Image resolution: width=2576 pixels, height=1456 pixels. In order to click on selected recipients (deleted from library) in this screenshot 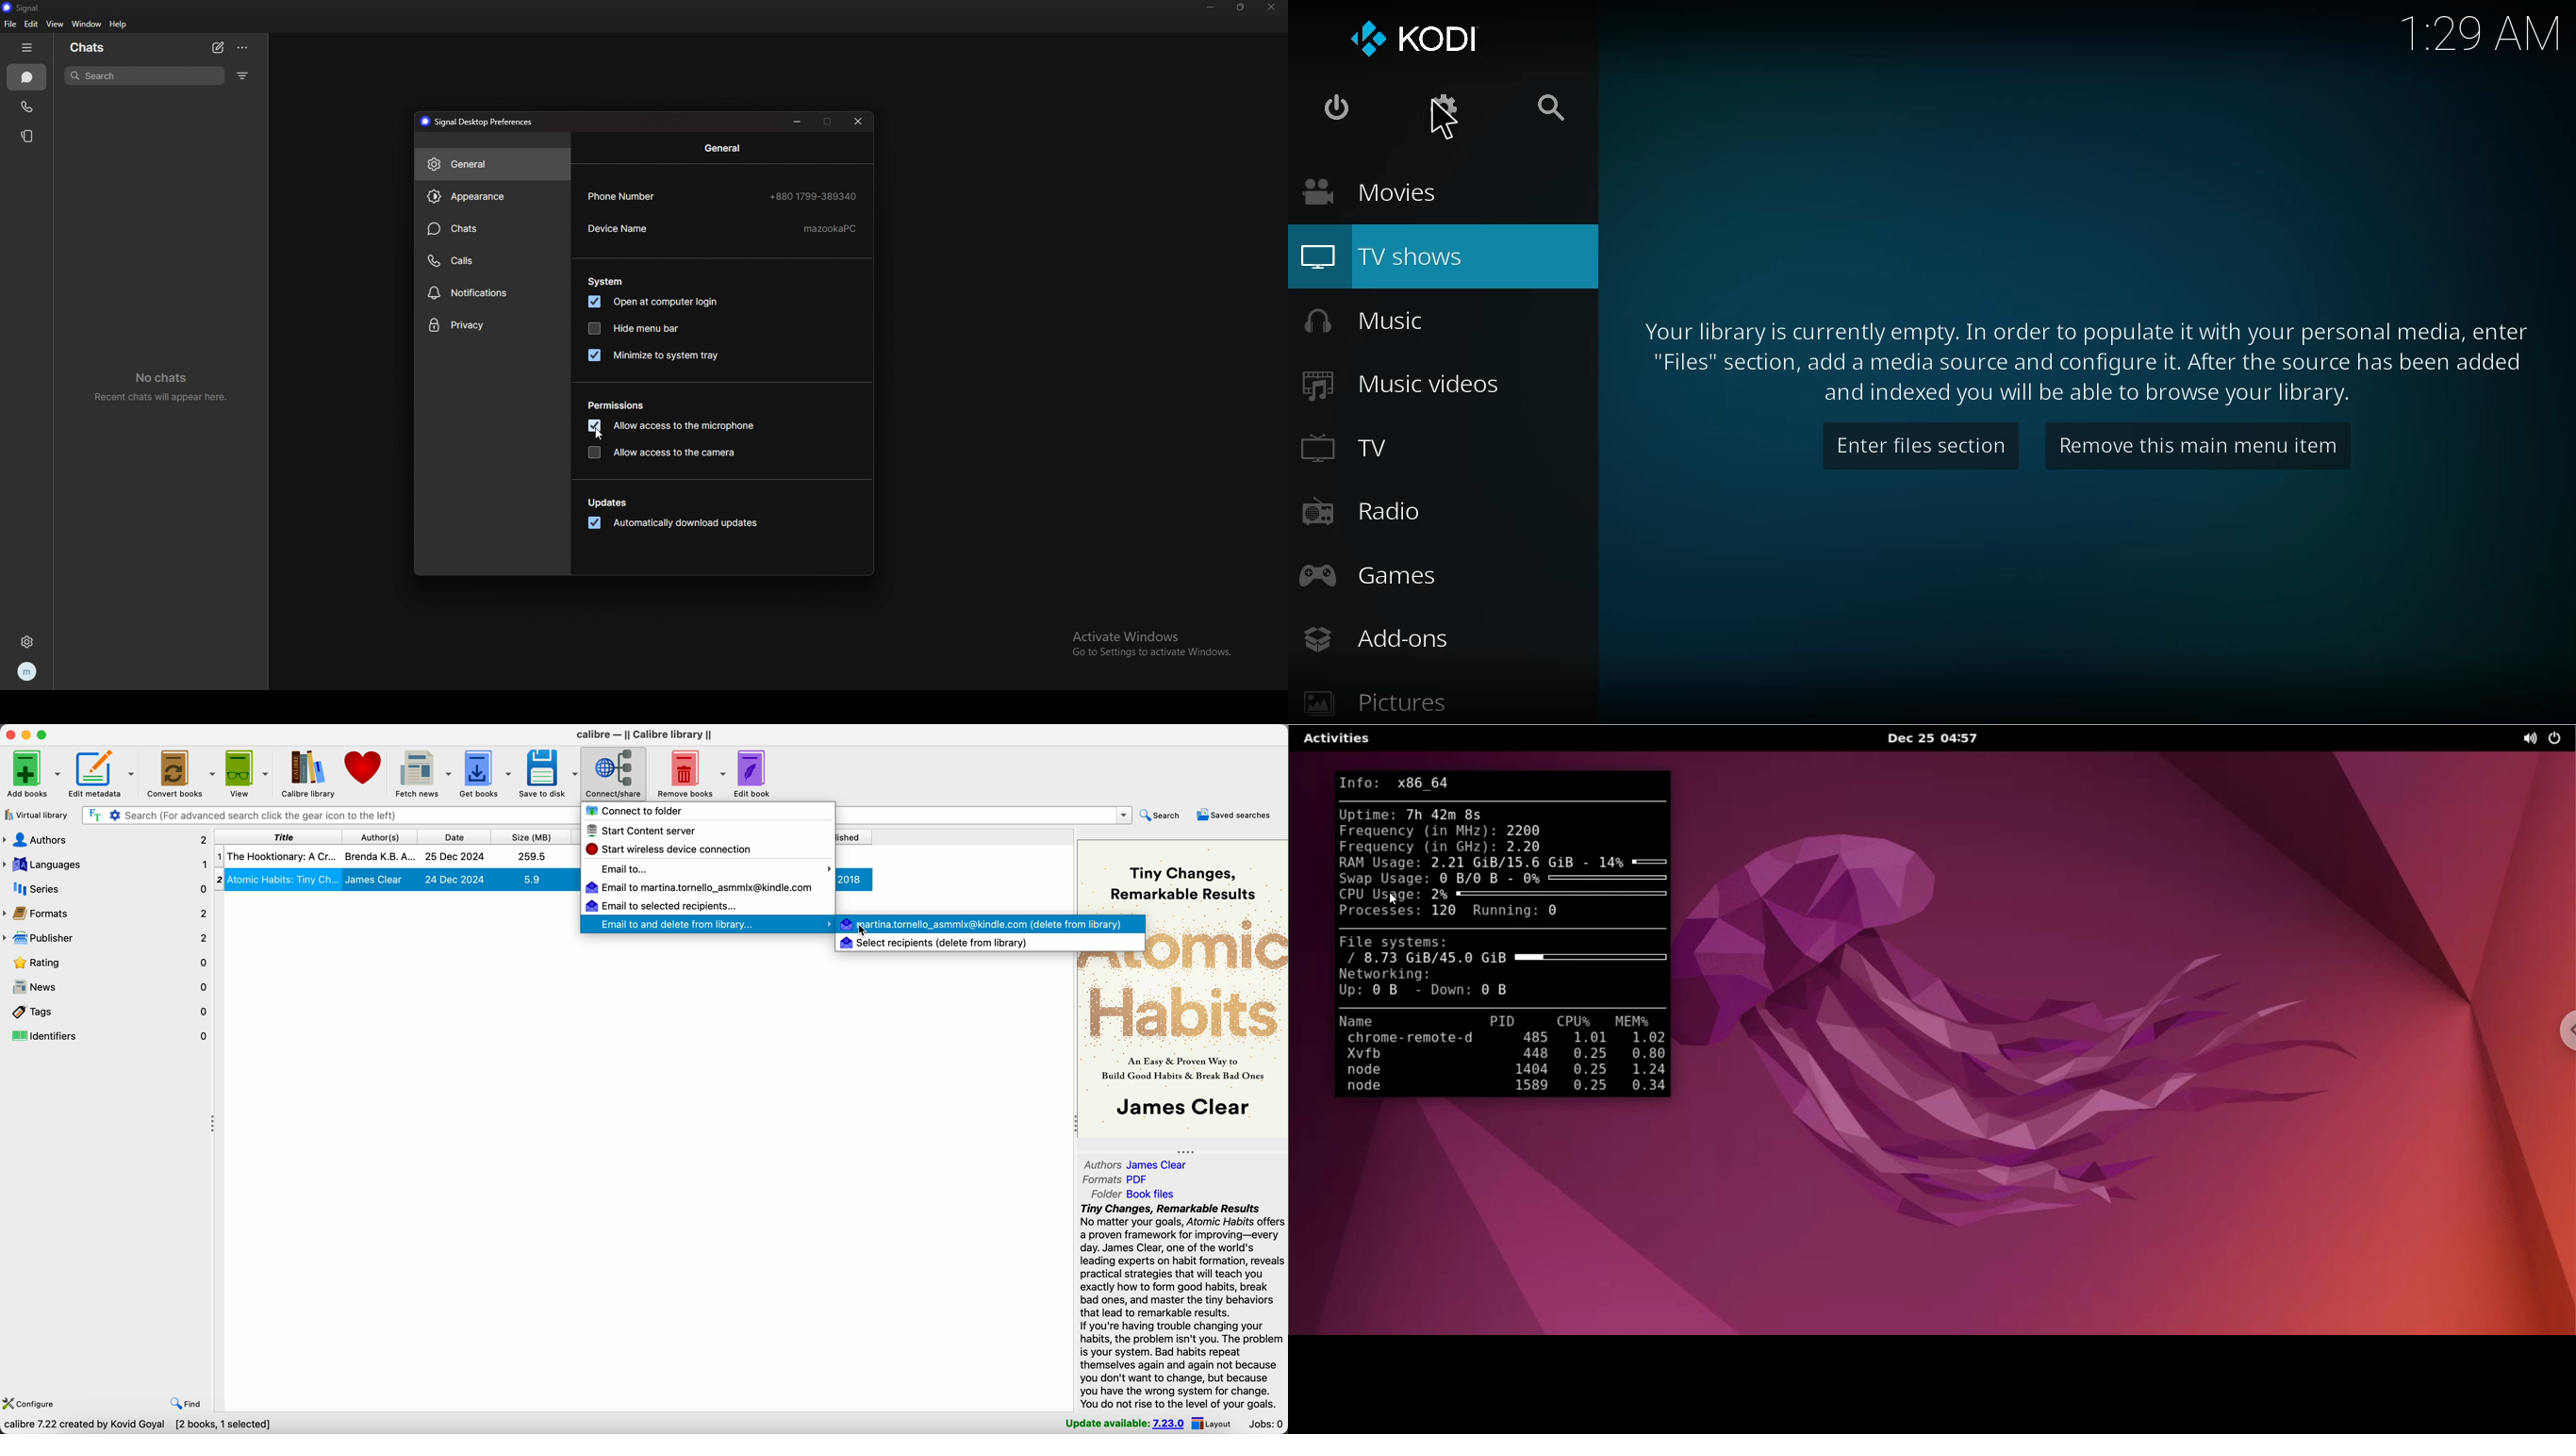, I will do `click(935, 943)`.